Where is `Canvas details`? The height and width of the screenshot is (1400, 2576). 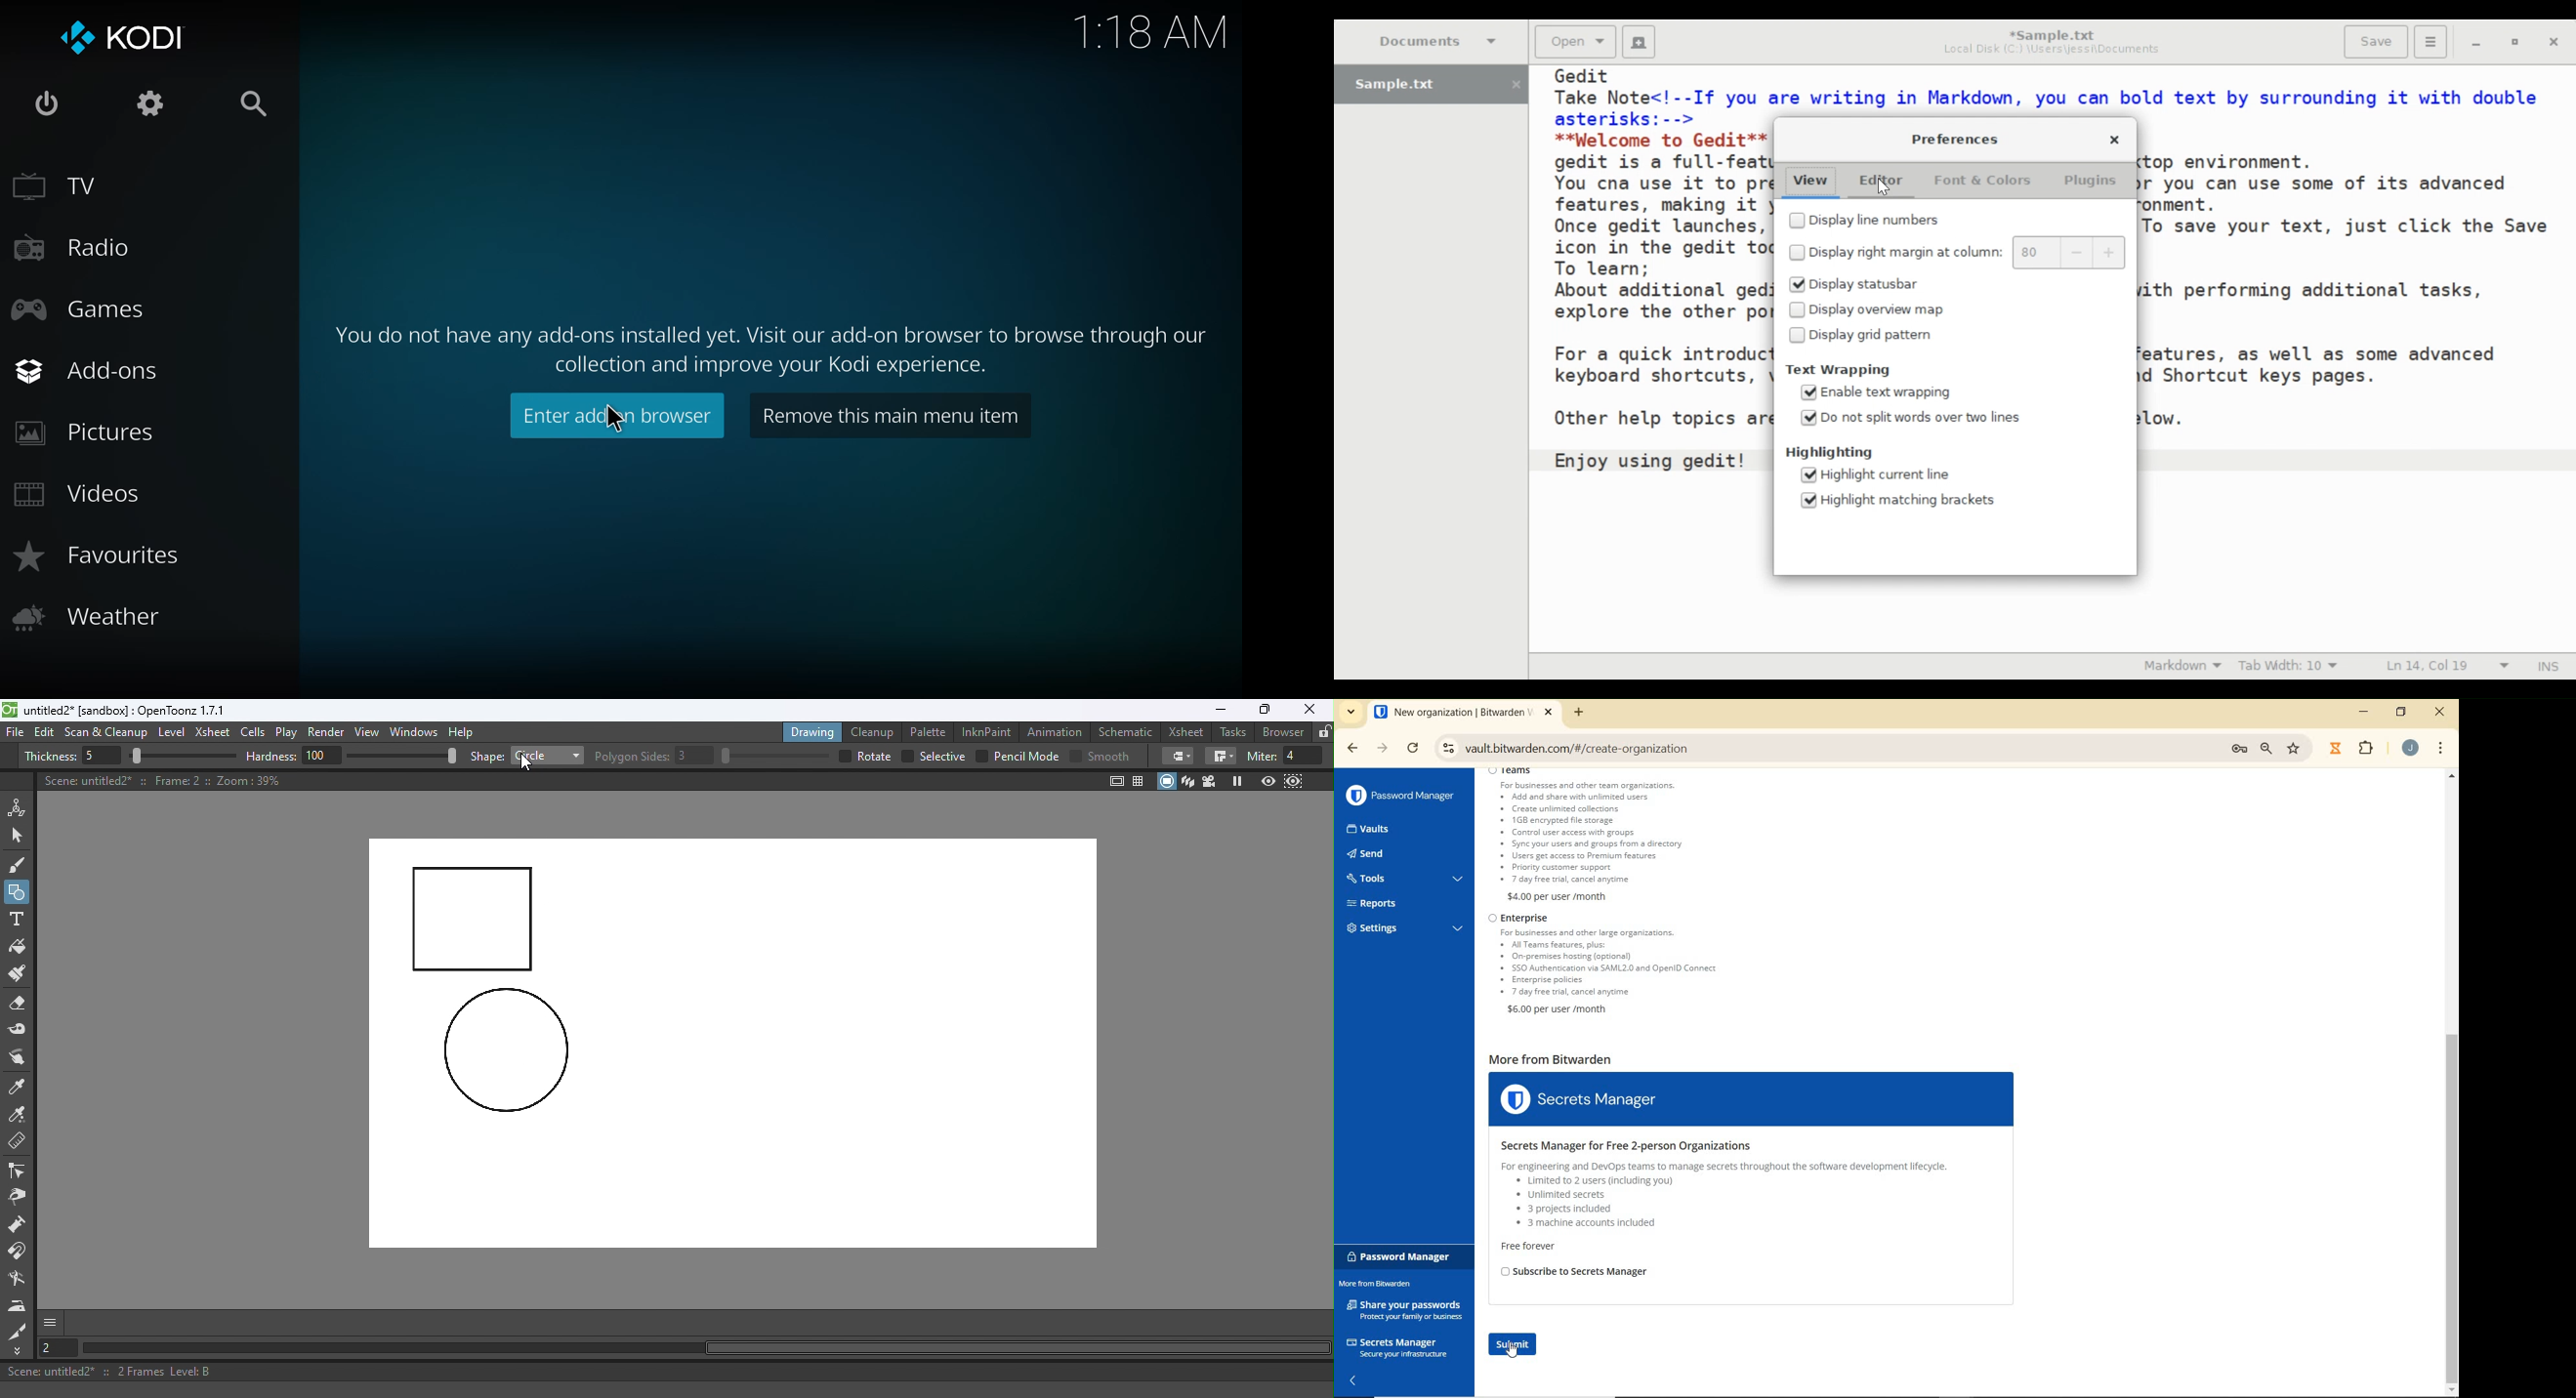
Canvas details is located at coordinates (165, 780).